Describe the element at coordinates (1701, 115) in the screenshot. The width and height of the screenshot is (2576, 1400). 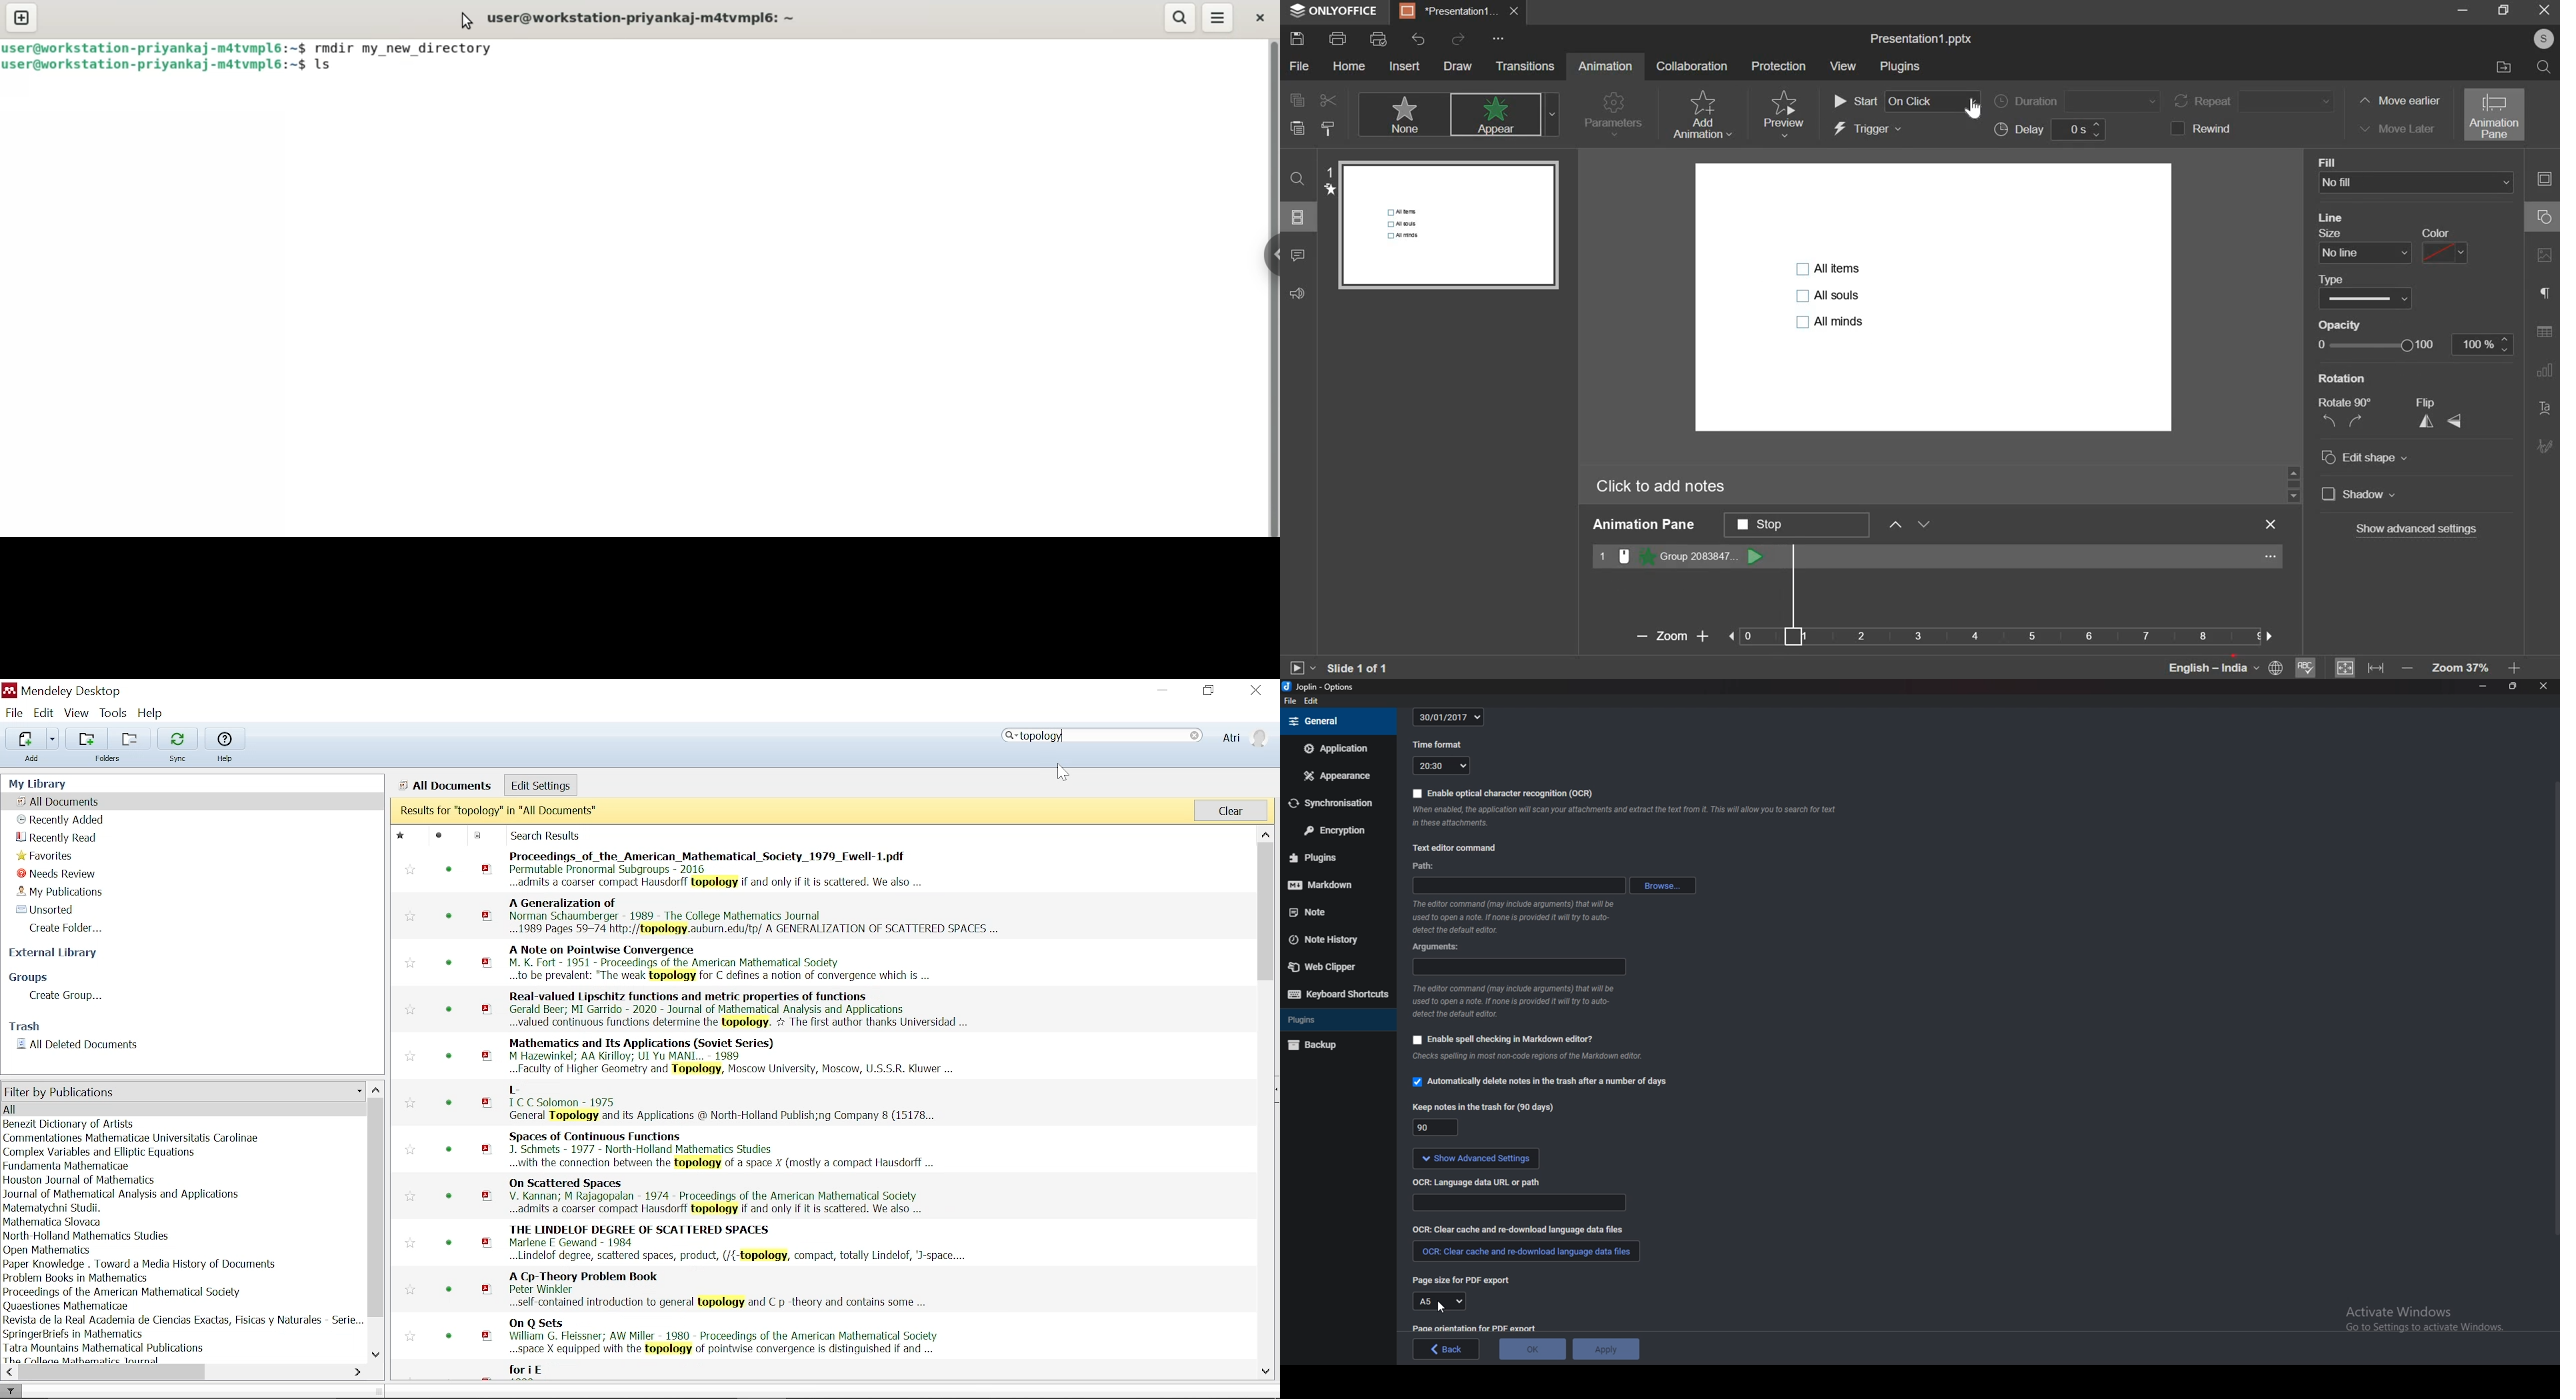
I see `add animation` at that location.